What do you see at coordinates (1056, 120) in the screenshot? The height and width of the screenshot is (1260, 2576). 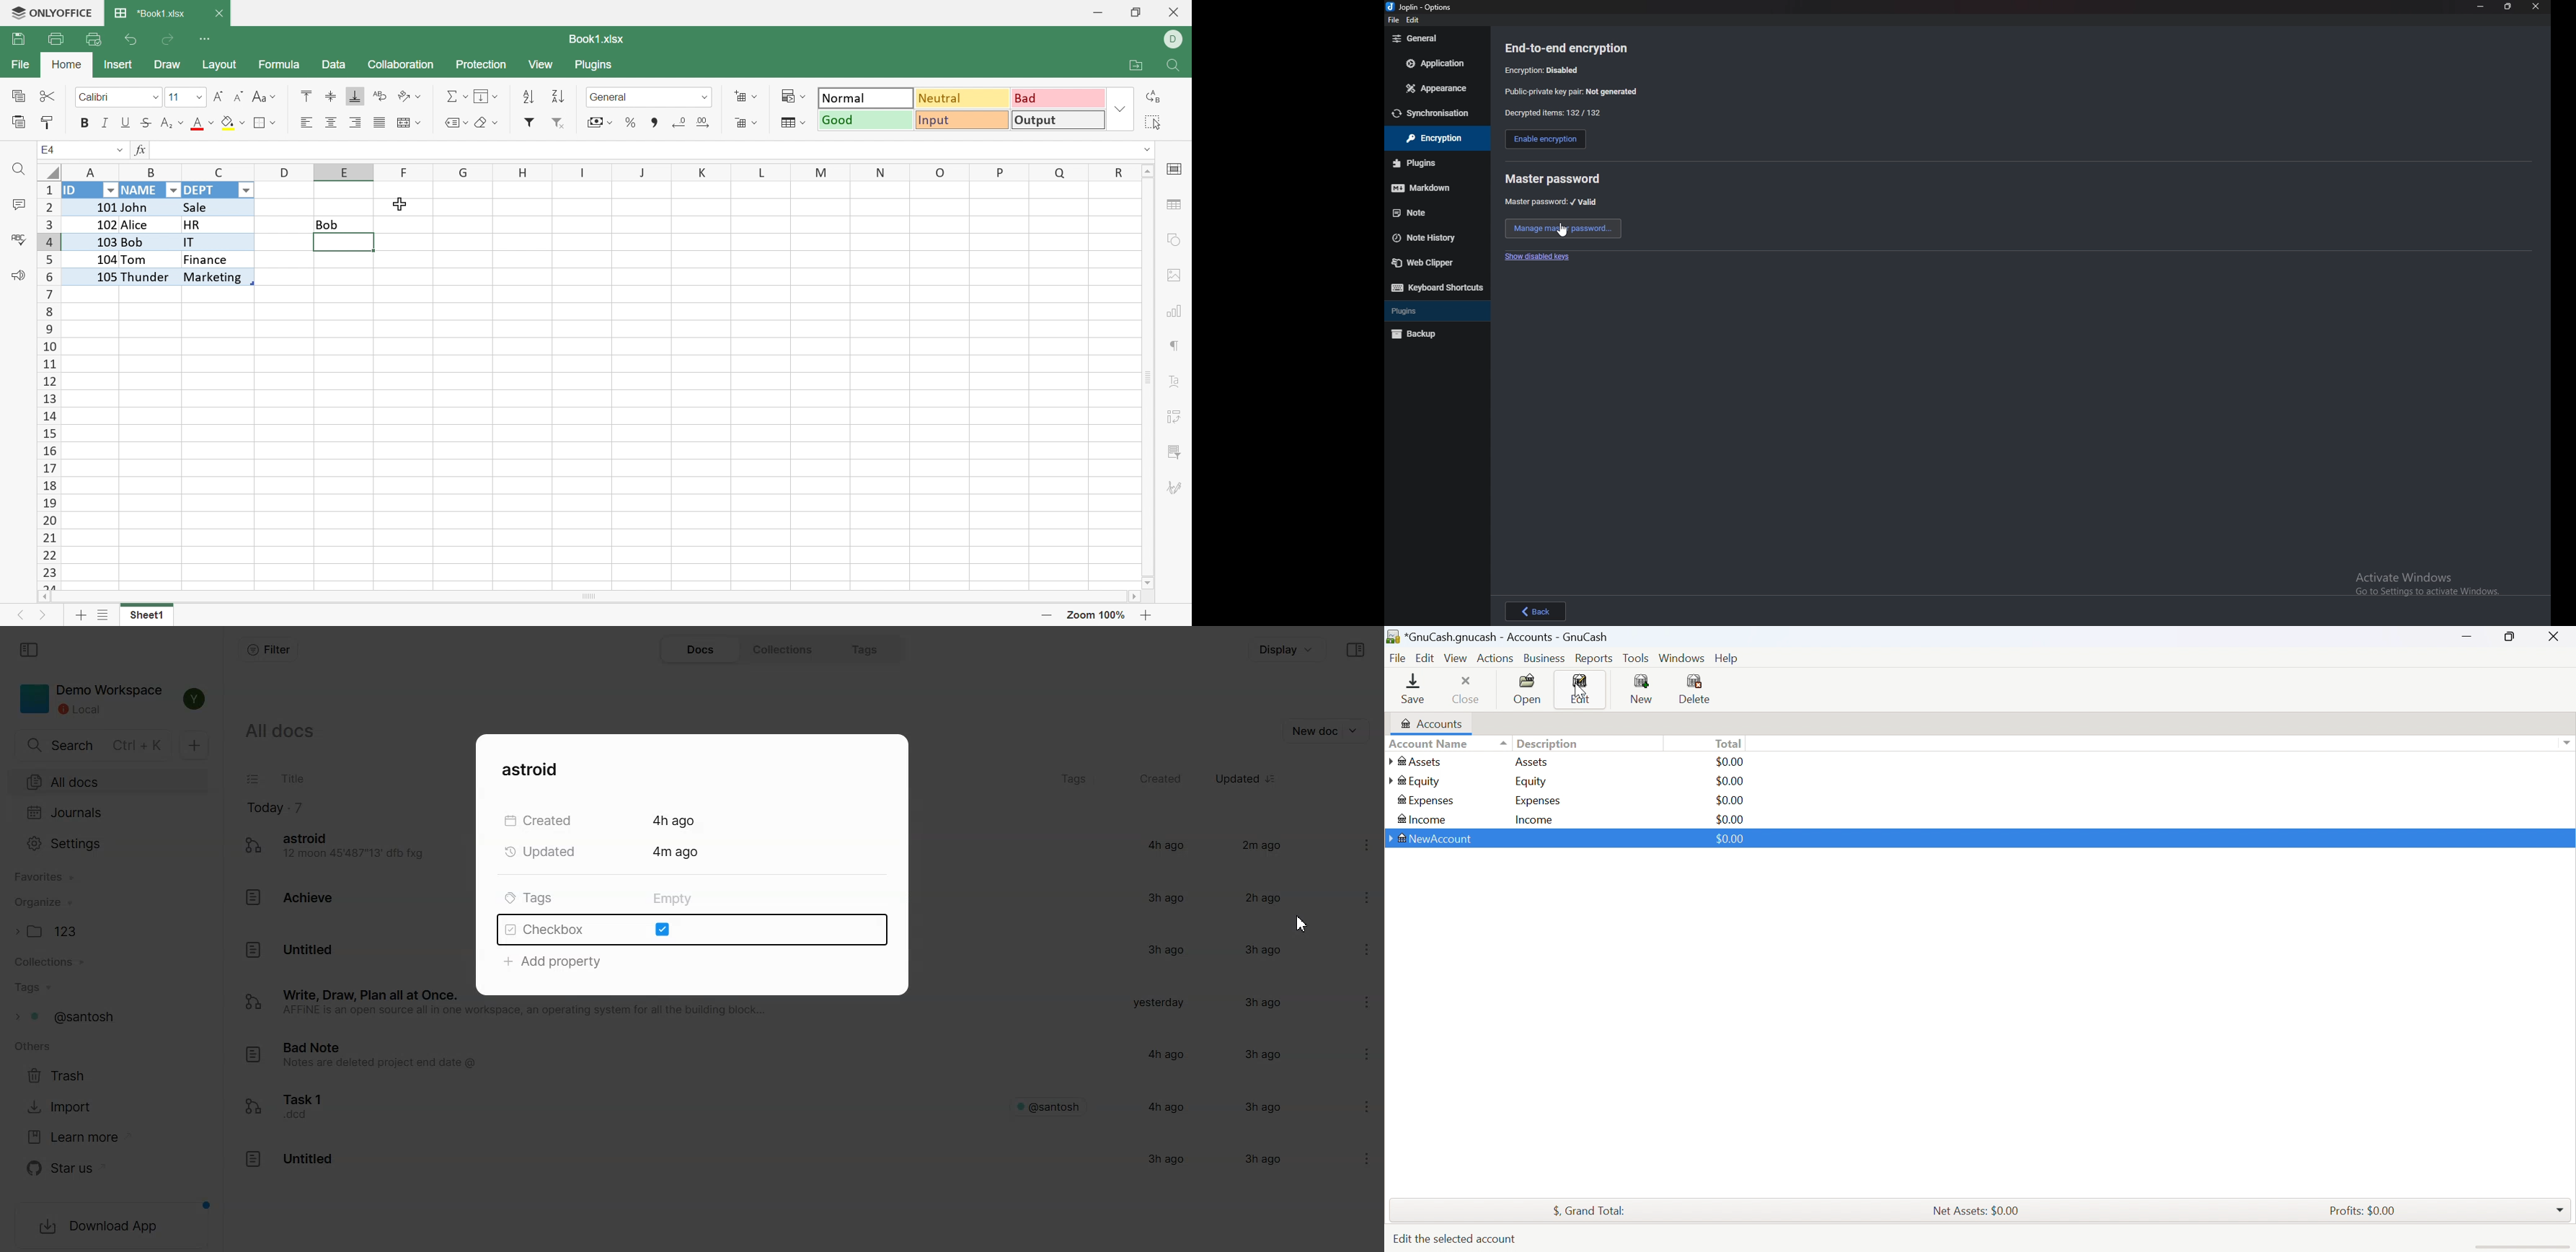 I see `Output` at bounding box center [1056, 120].